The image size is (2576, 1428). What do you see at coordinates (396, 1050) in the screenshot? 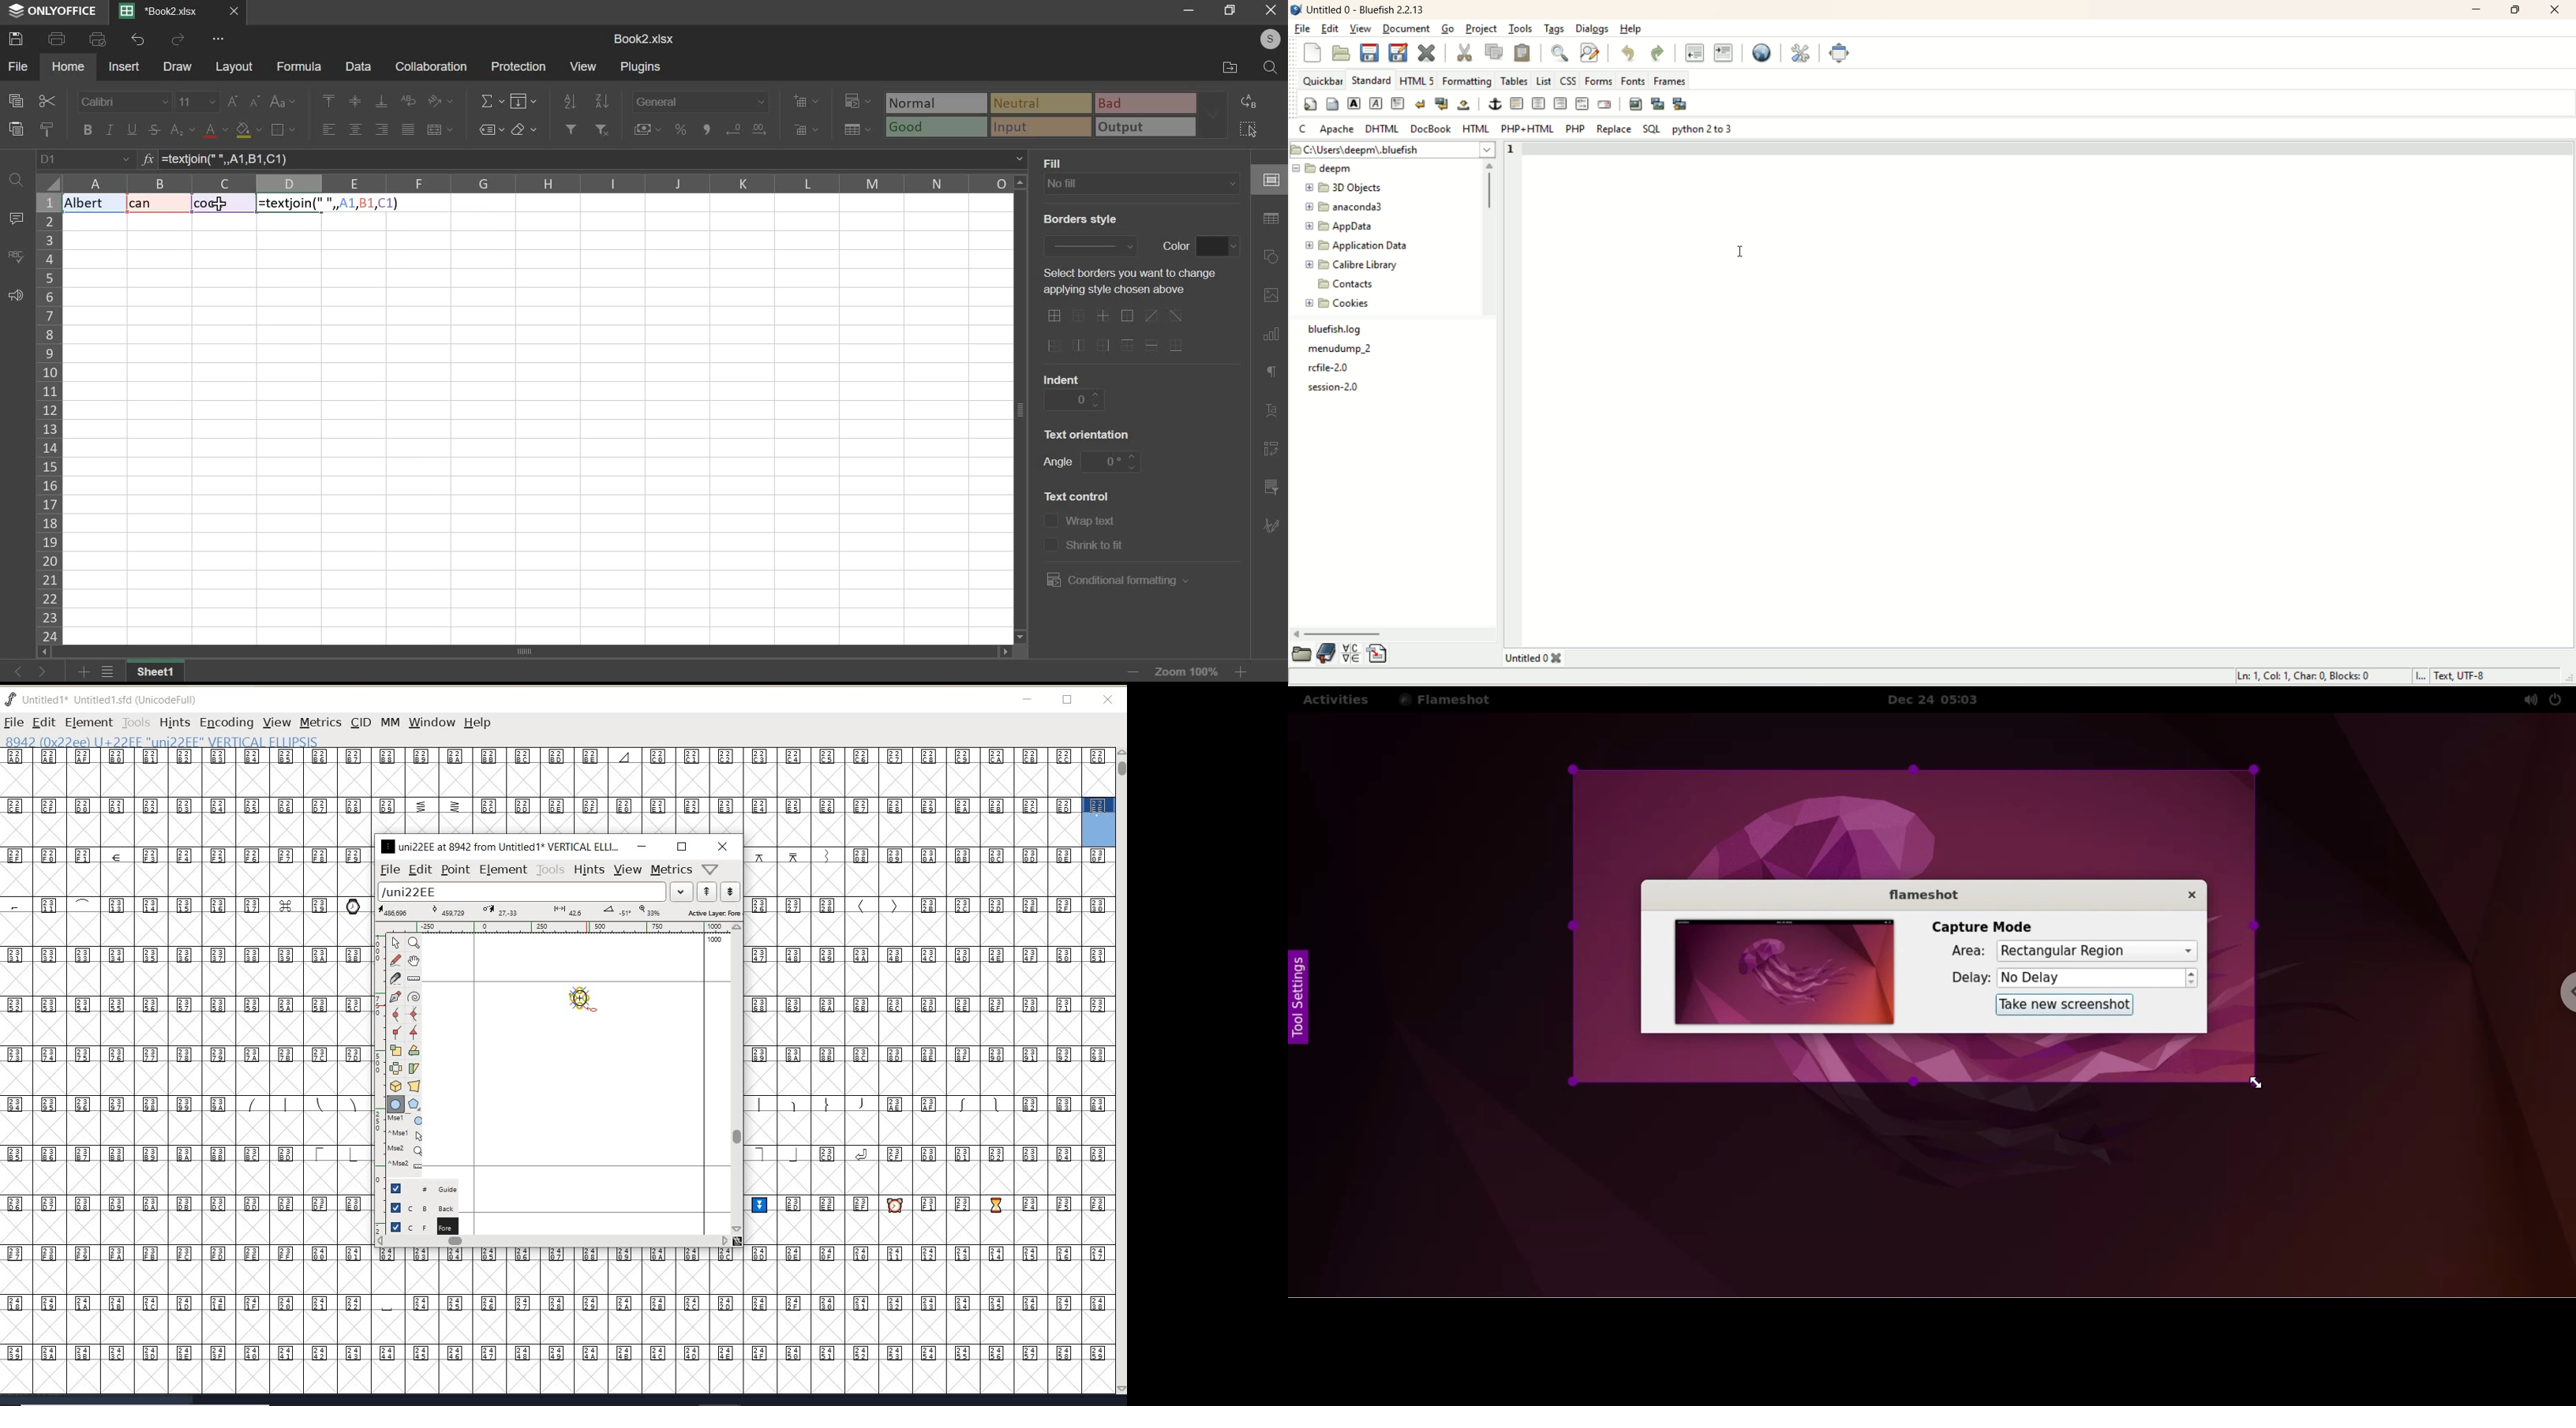
I see `scale the selection` at bounding box center [396, 1050].